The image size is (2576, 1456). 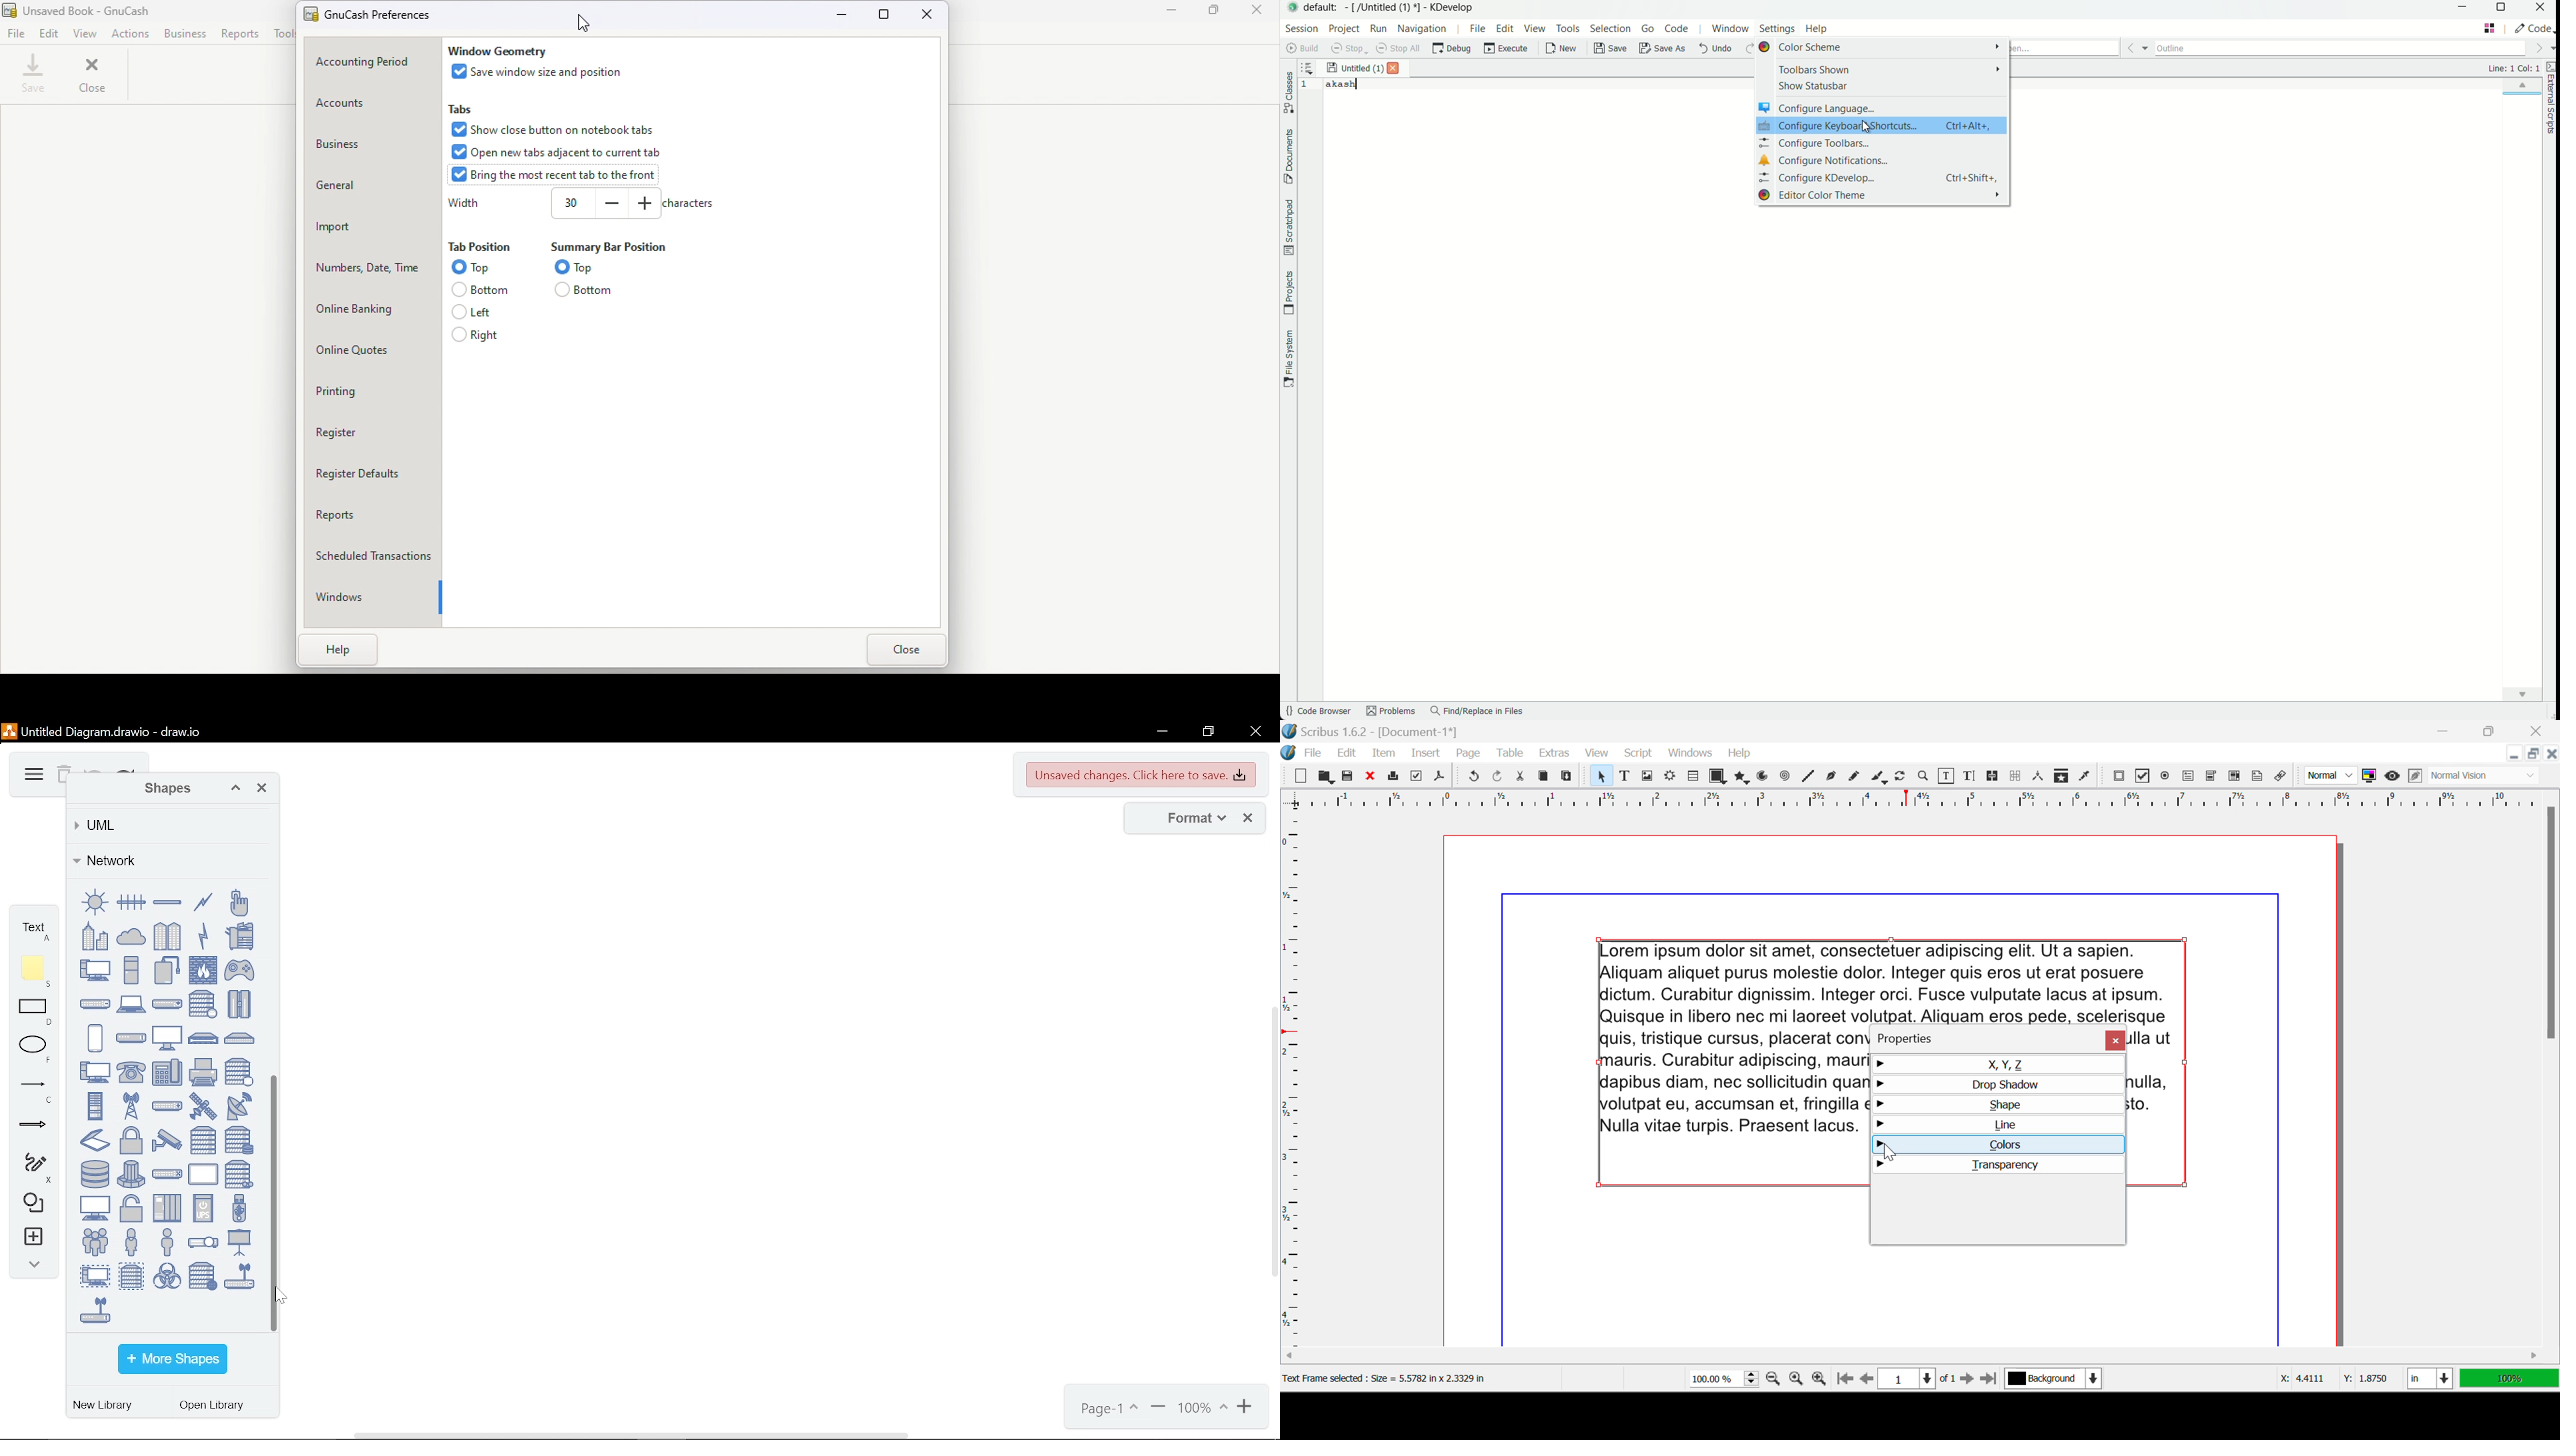 What do you see at coordinates (204, 1038) in the screenshot?
I see `NAS filer` at bounding box center [204, 1038].